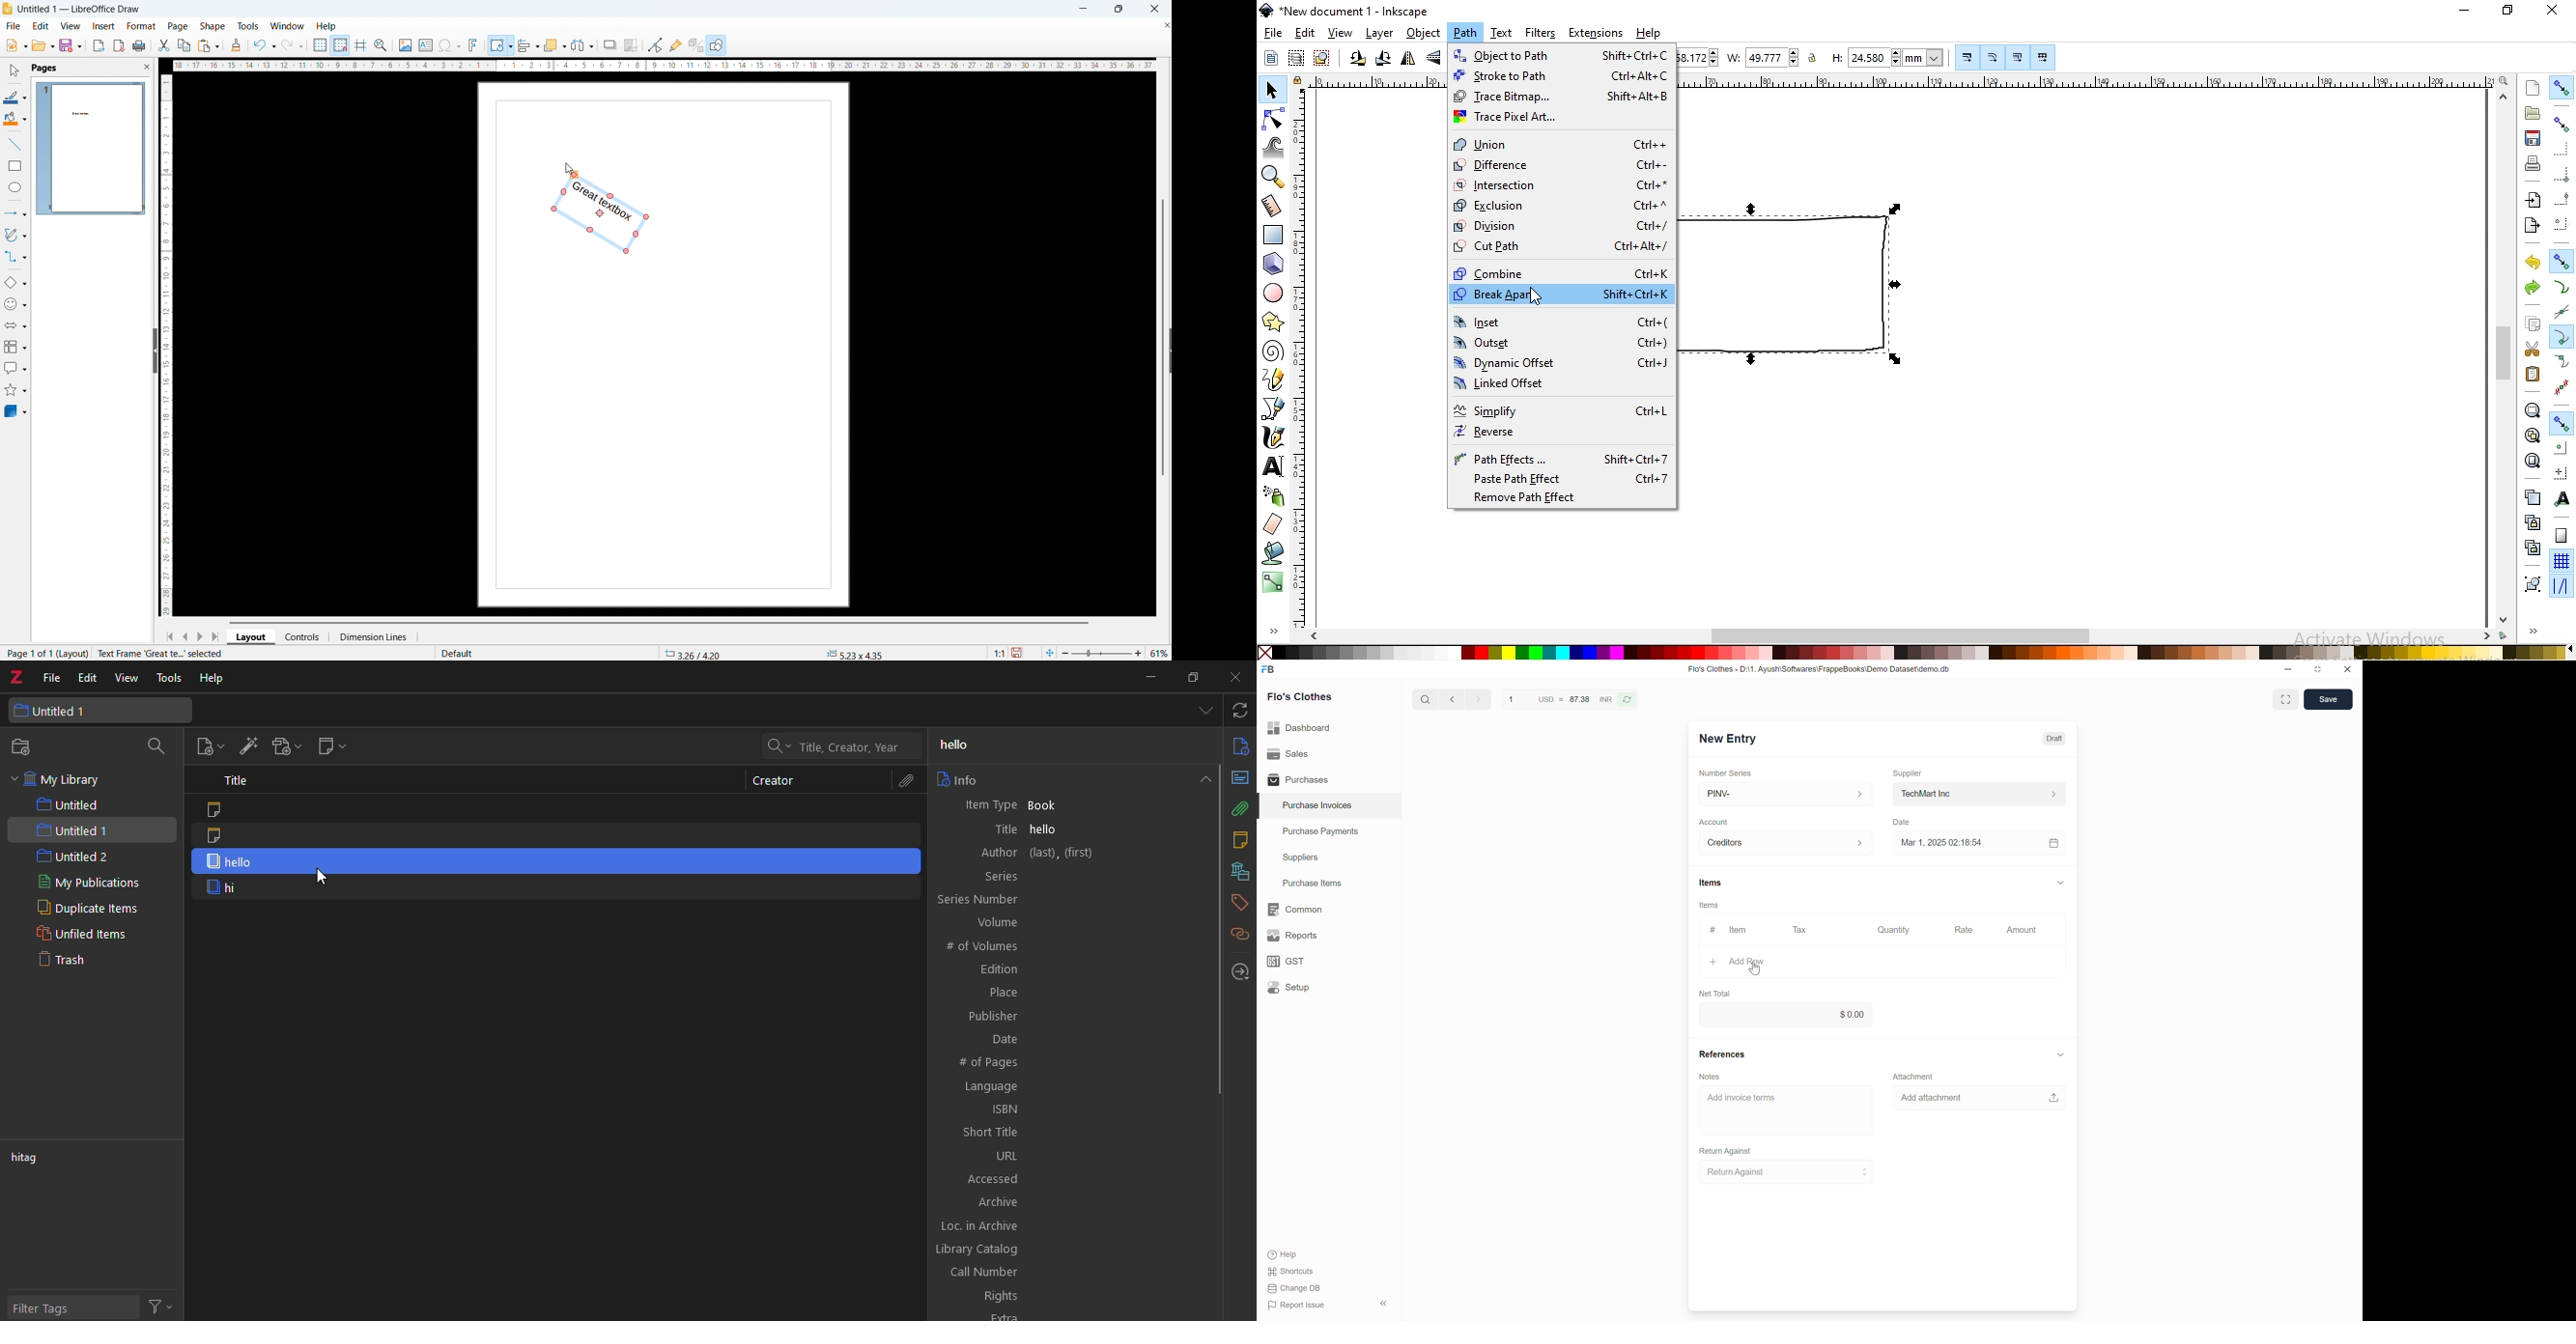 This screenshot has height=1344, width=2576. I want to click on Cursor, so click(1540, 298).